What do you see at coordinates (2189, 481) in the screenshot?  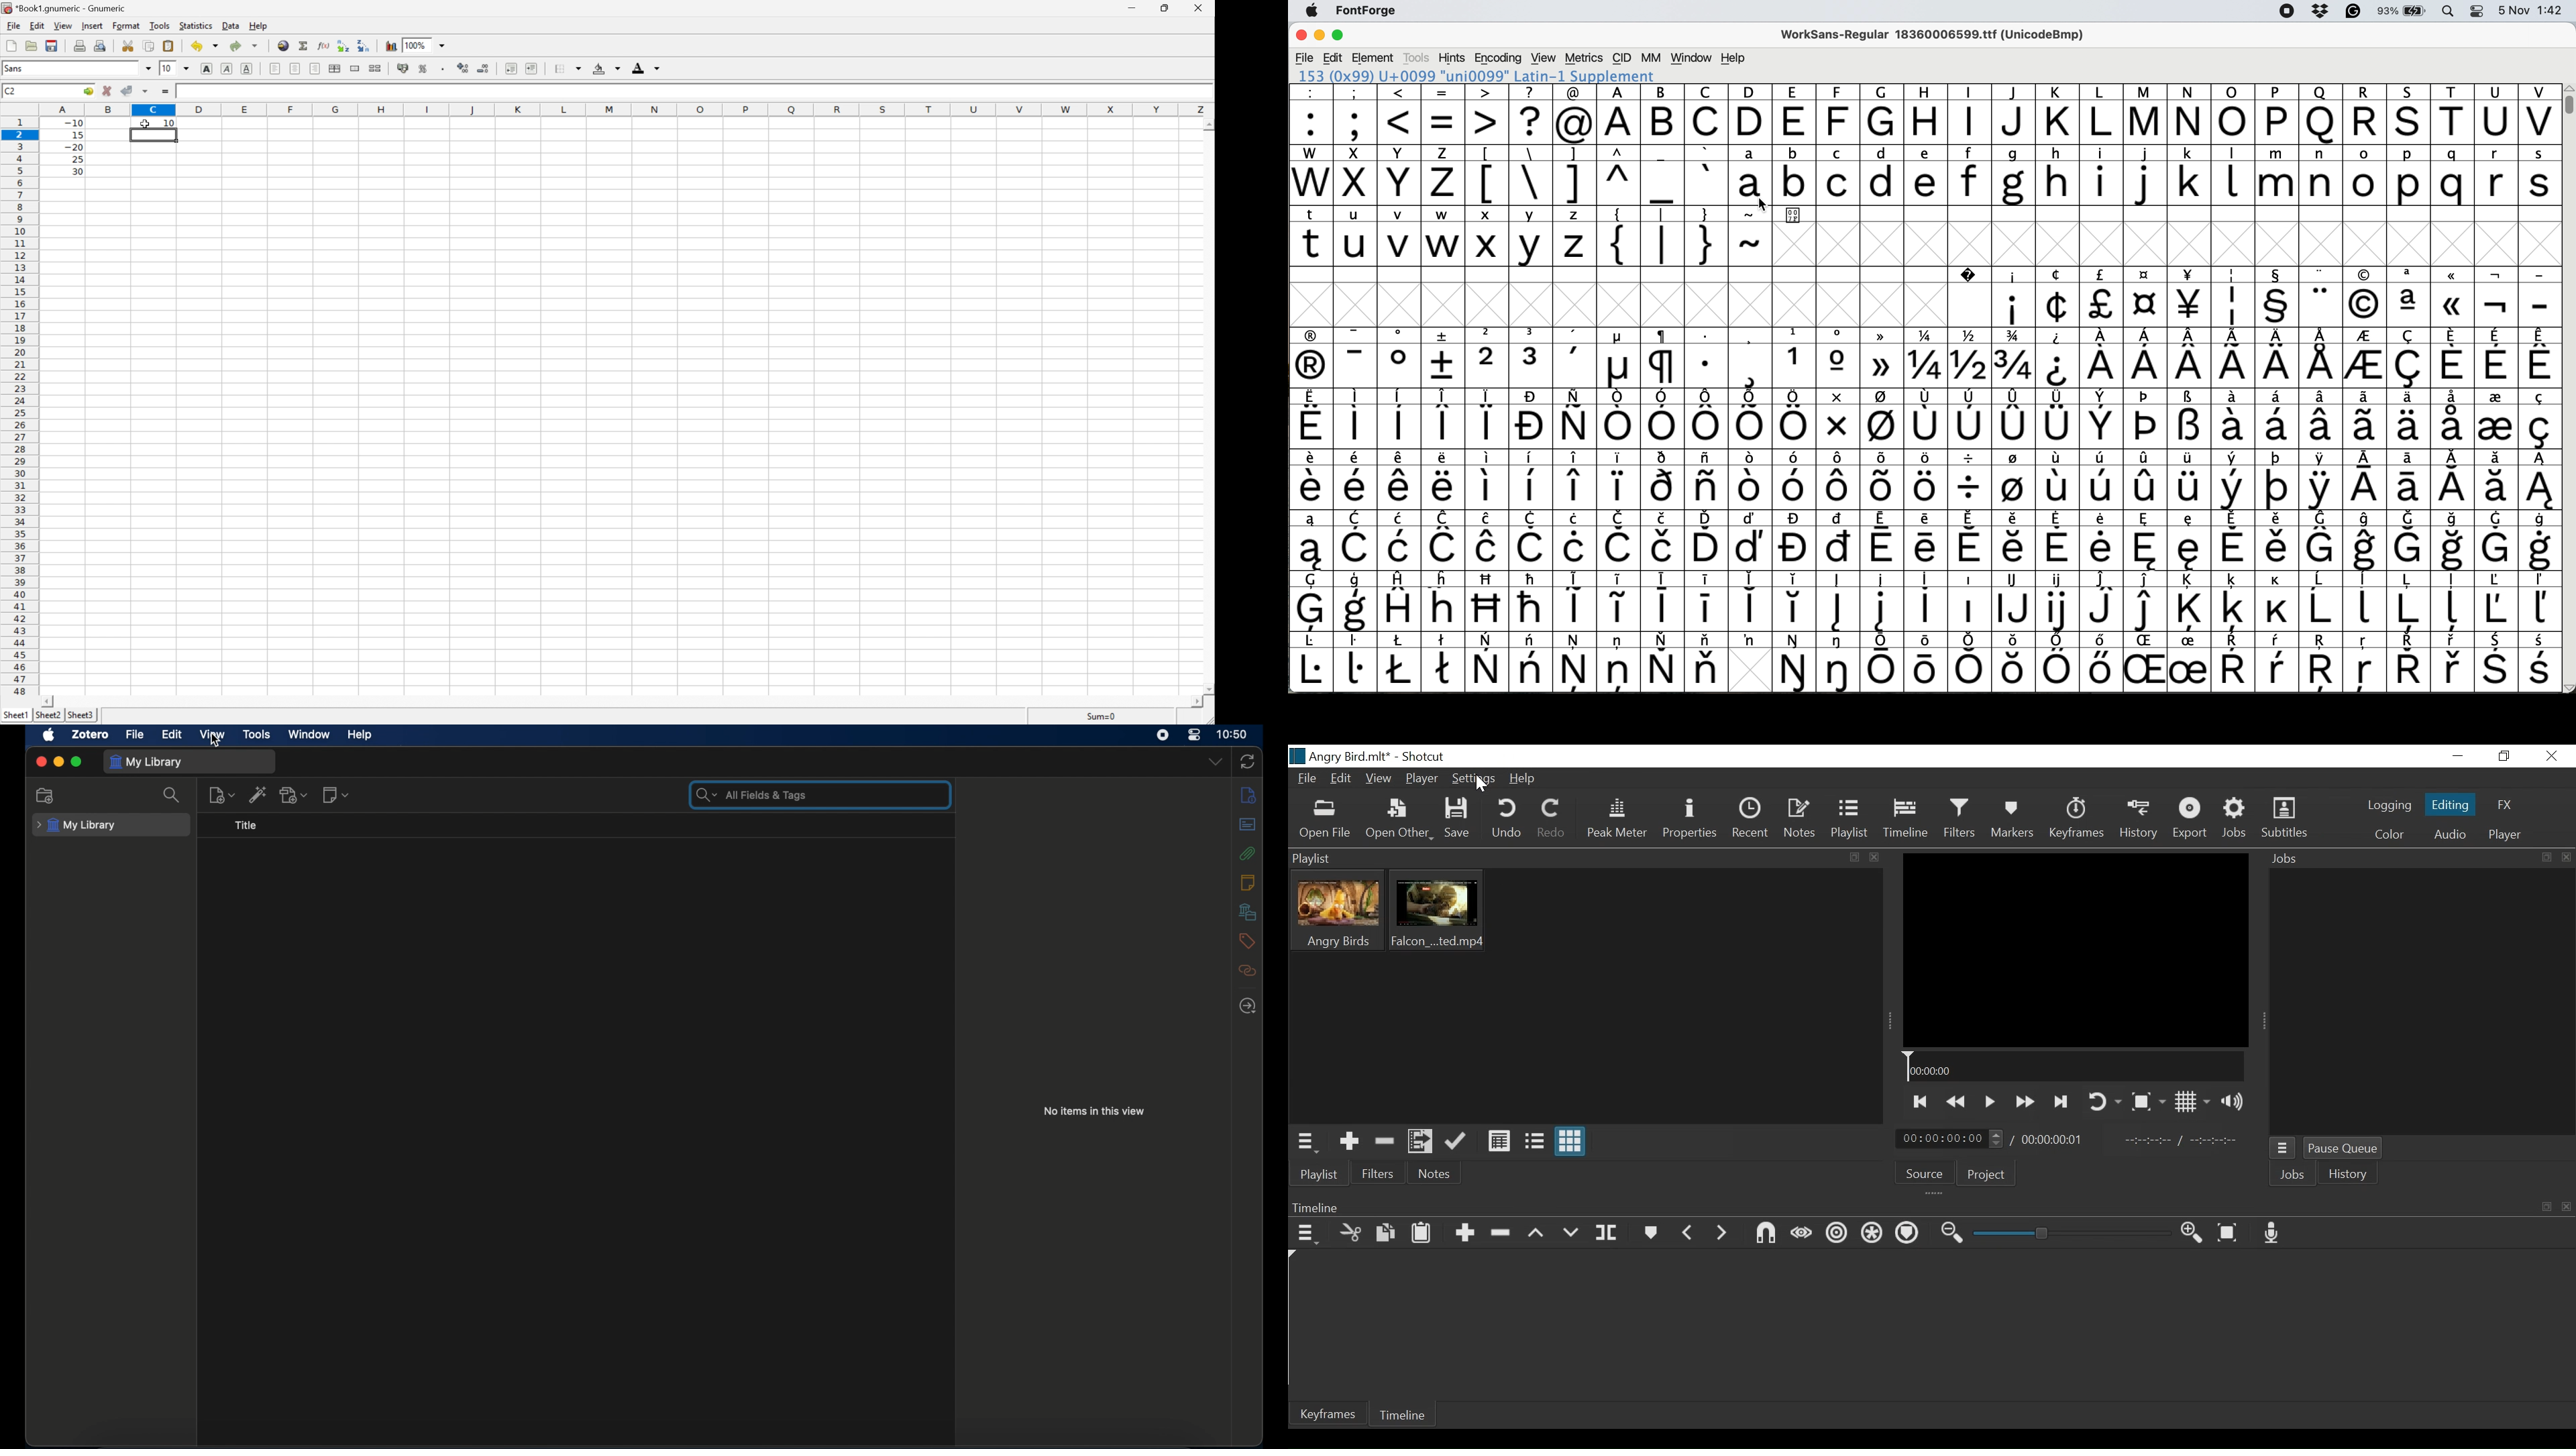 I see `symbol` at bounding box center [2189, 481].